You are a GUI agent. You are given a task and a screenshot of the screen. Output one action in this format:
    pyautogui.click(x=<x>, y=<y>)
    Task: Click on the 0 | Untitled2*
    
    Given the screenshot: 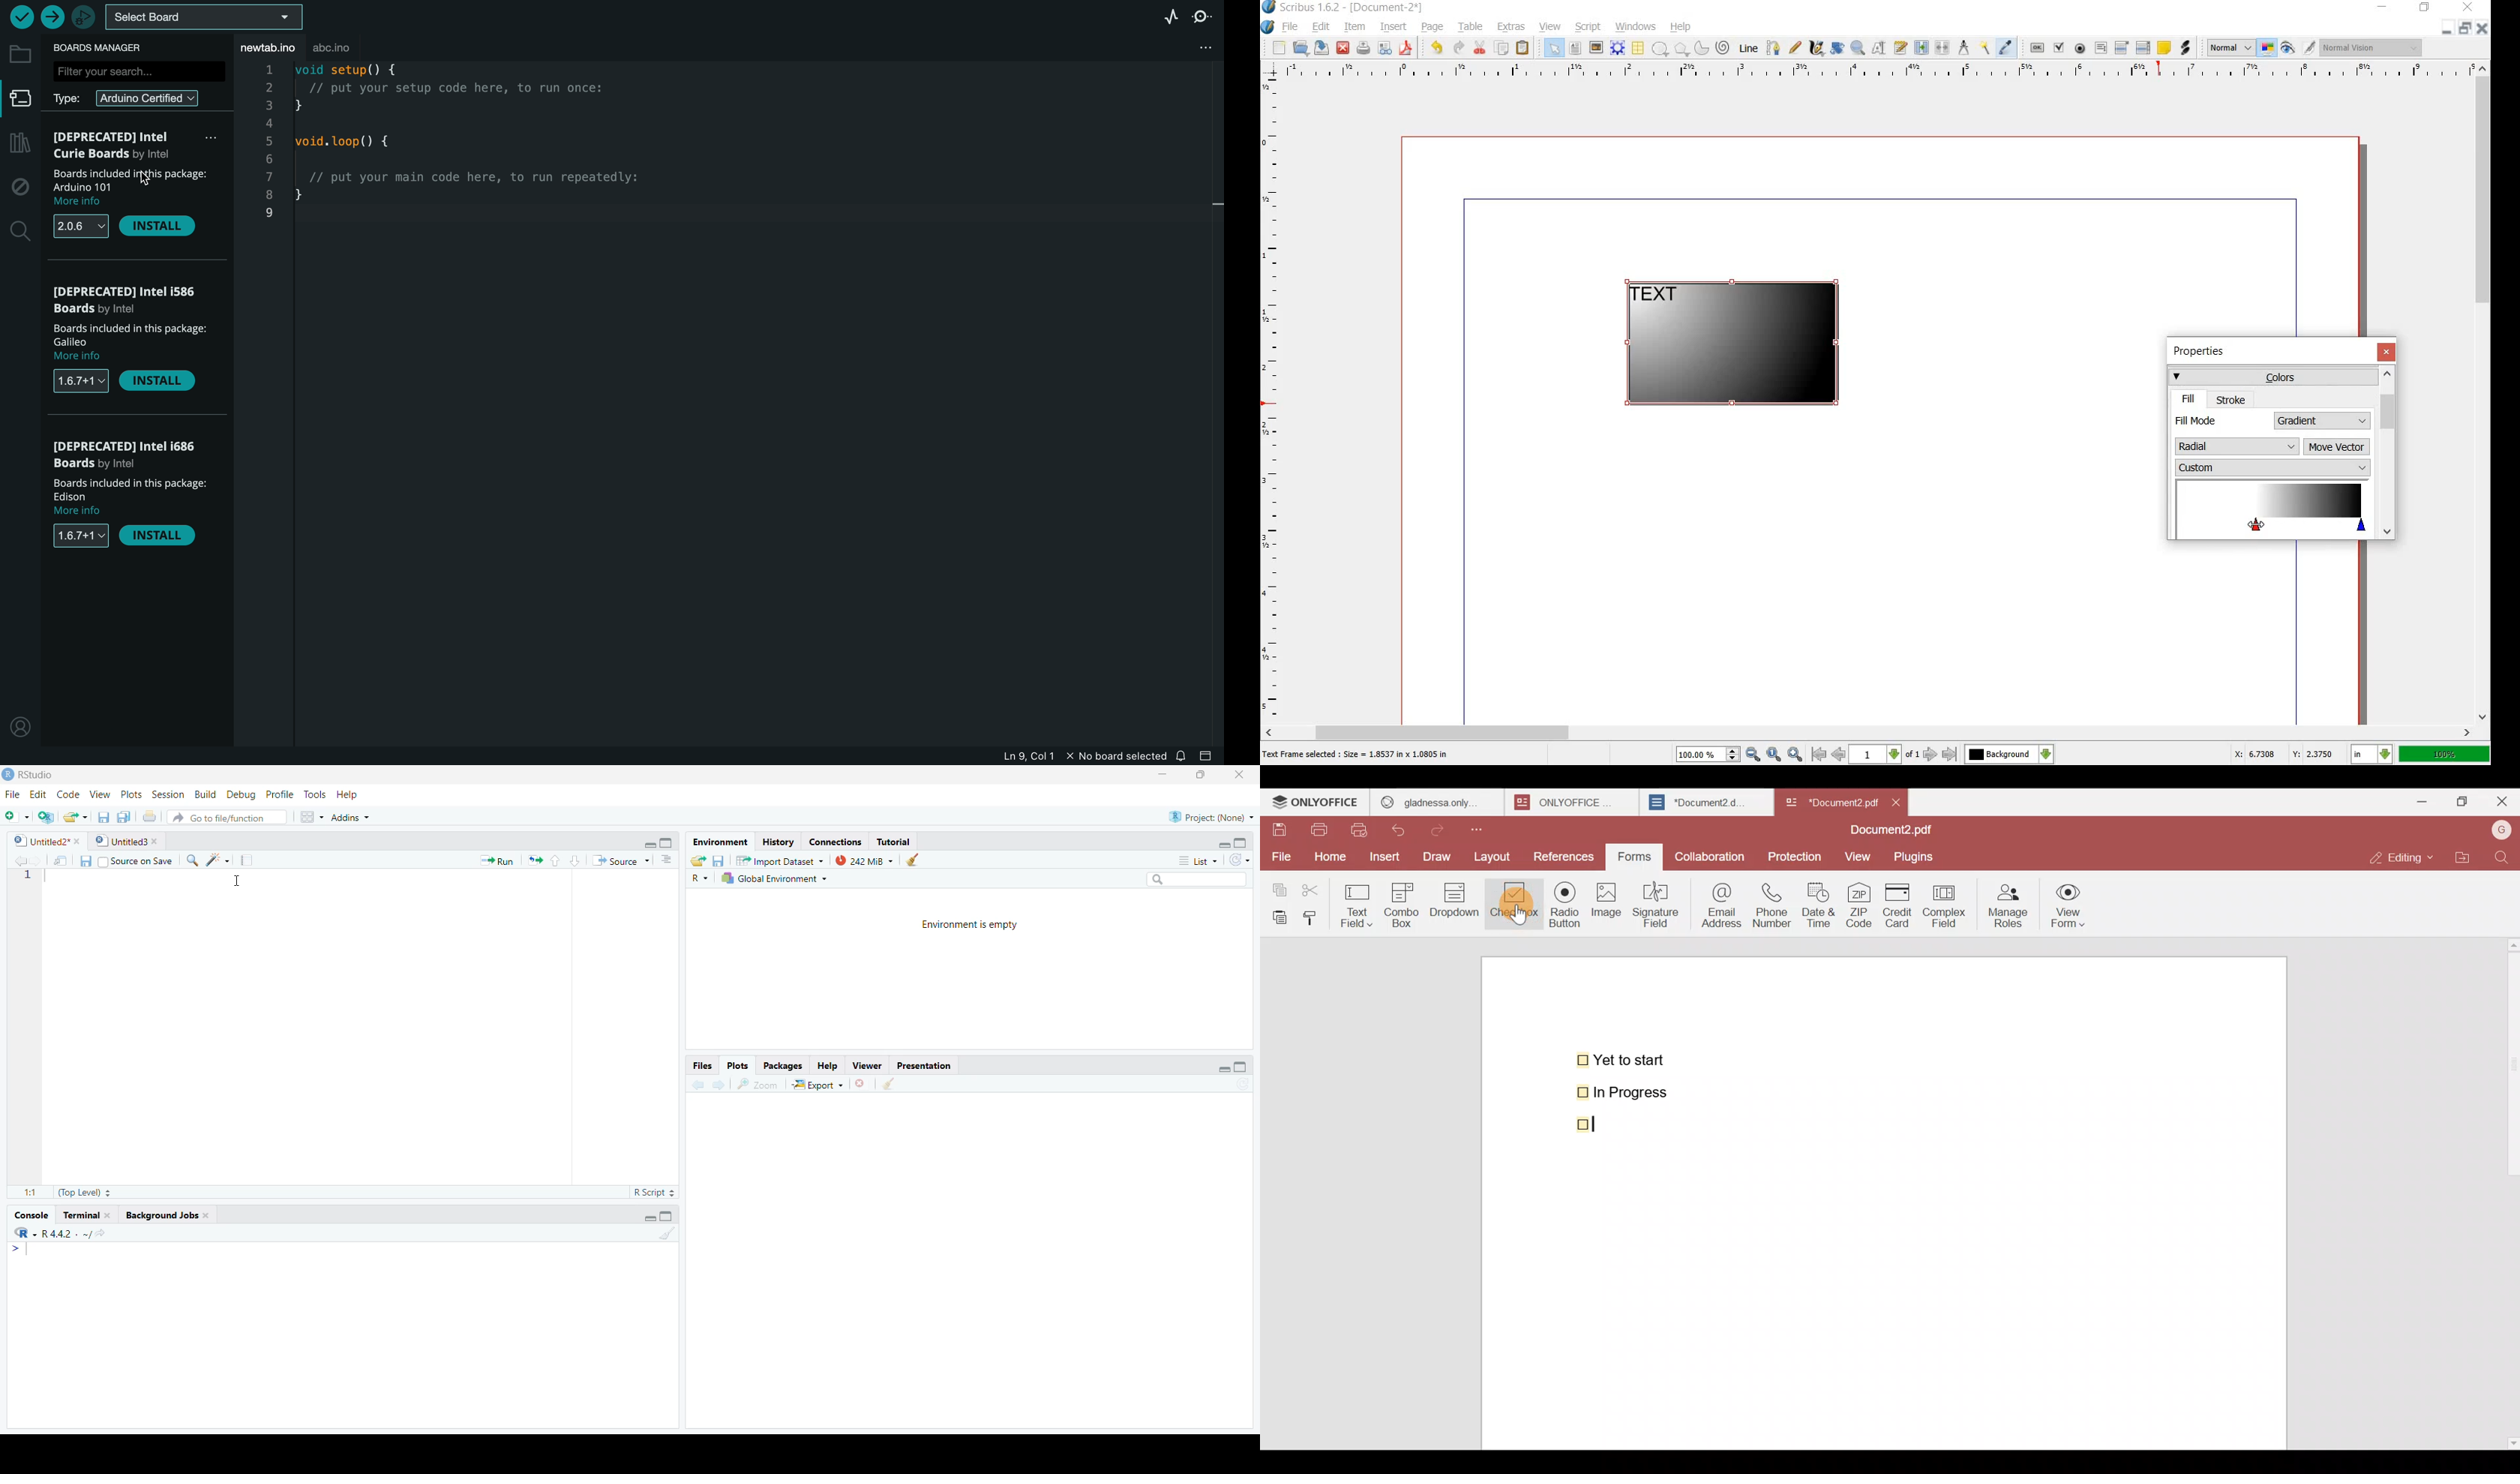 What is the action you would take?
    pyautogui.click(x=45, y=841)
    